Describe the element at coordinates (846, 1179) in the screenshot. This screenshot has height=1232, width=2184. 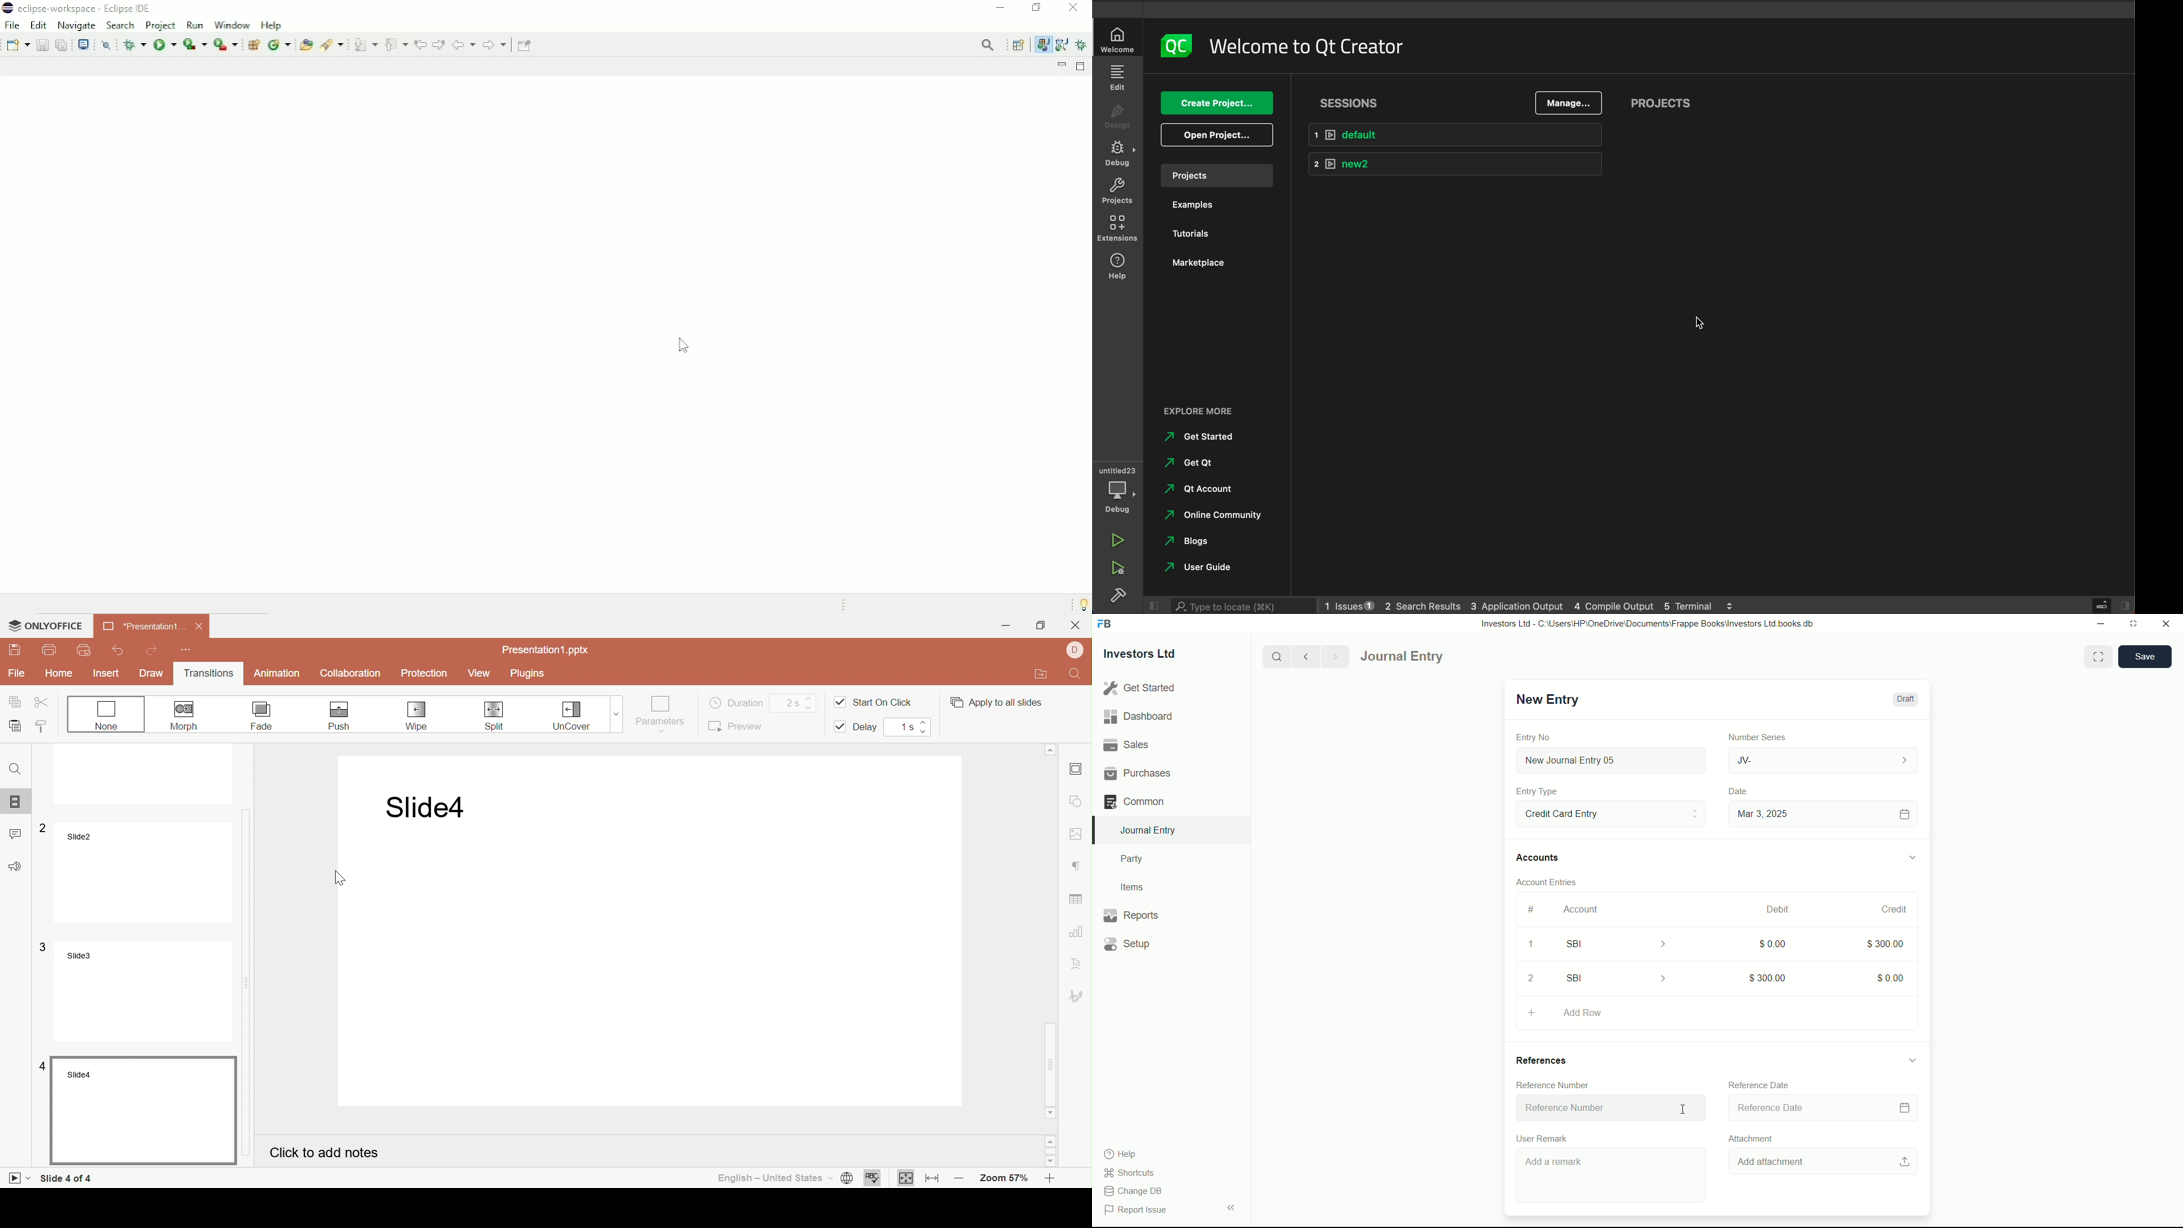
I see `Set document language` at that location.